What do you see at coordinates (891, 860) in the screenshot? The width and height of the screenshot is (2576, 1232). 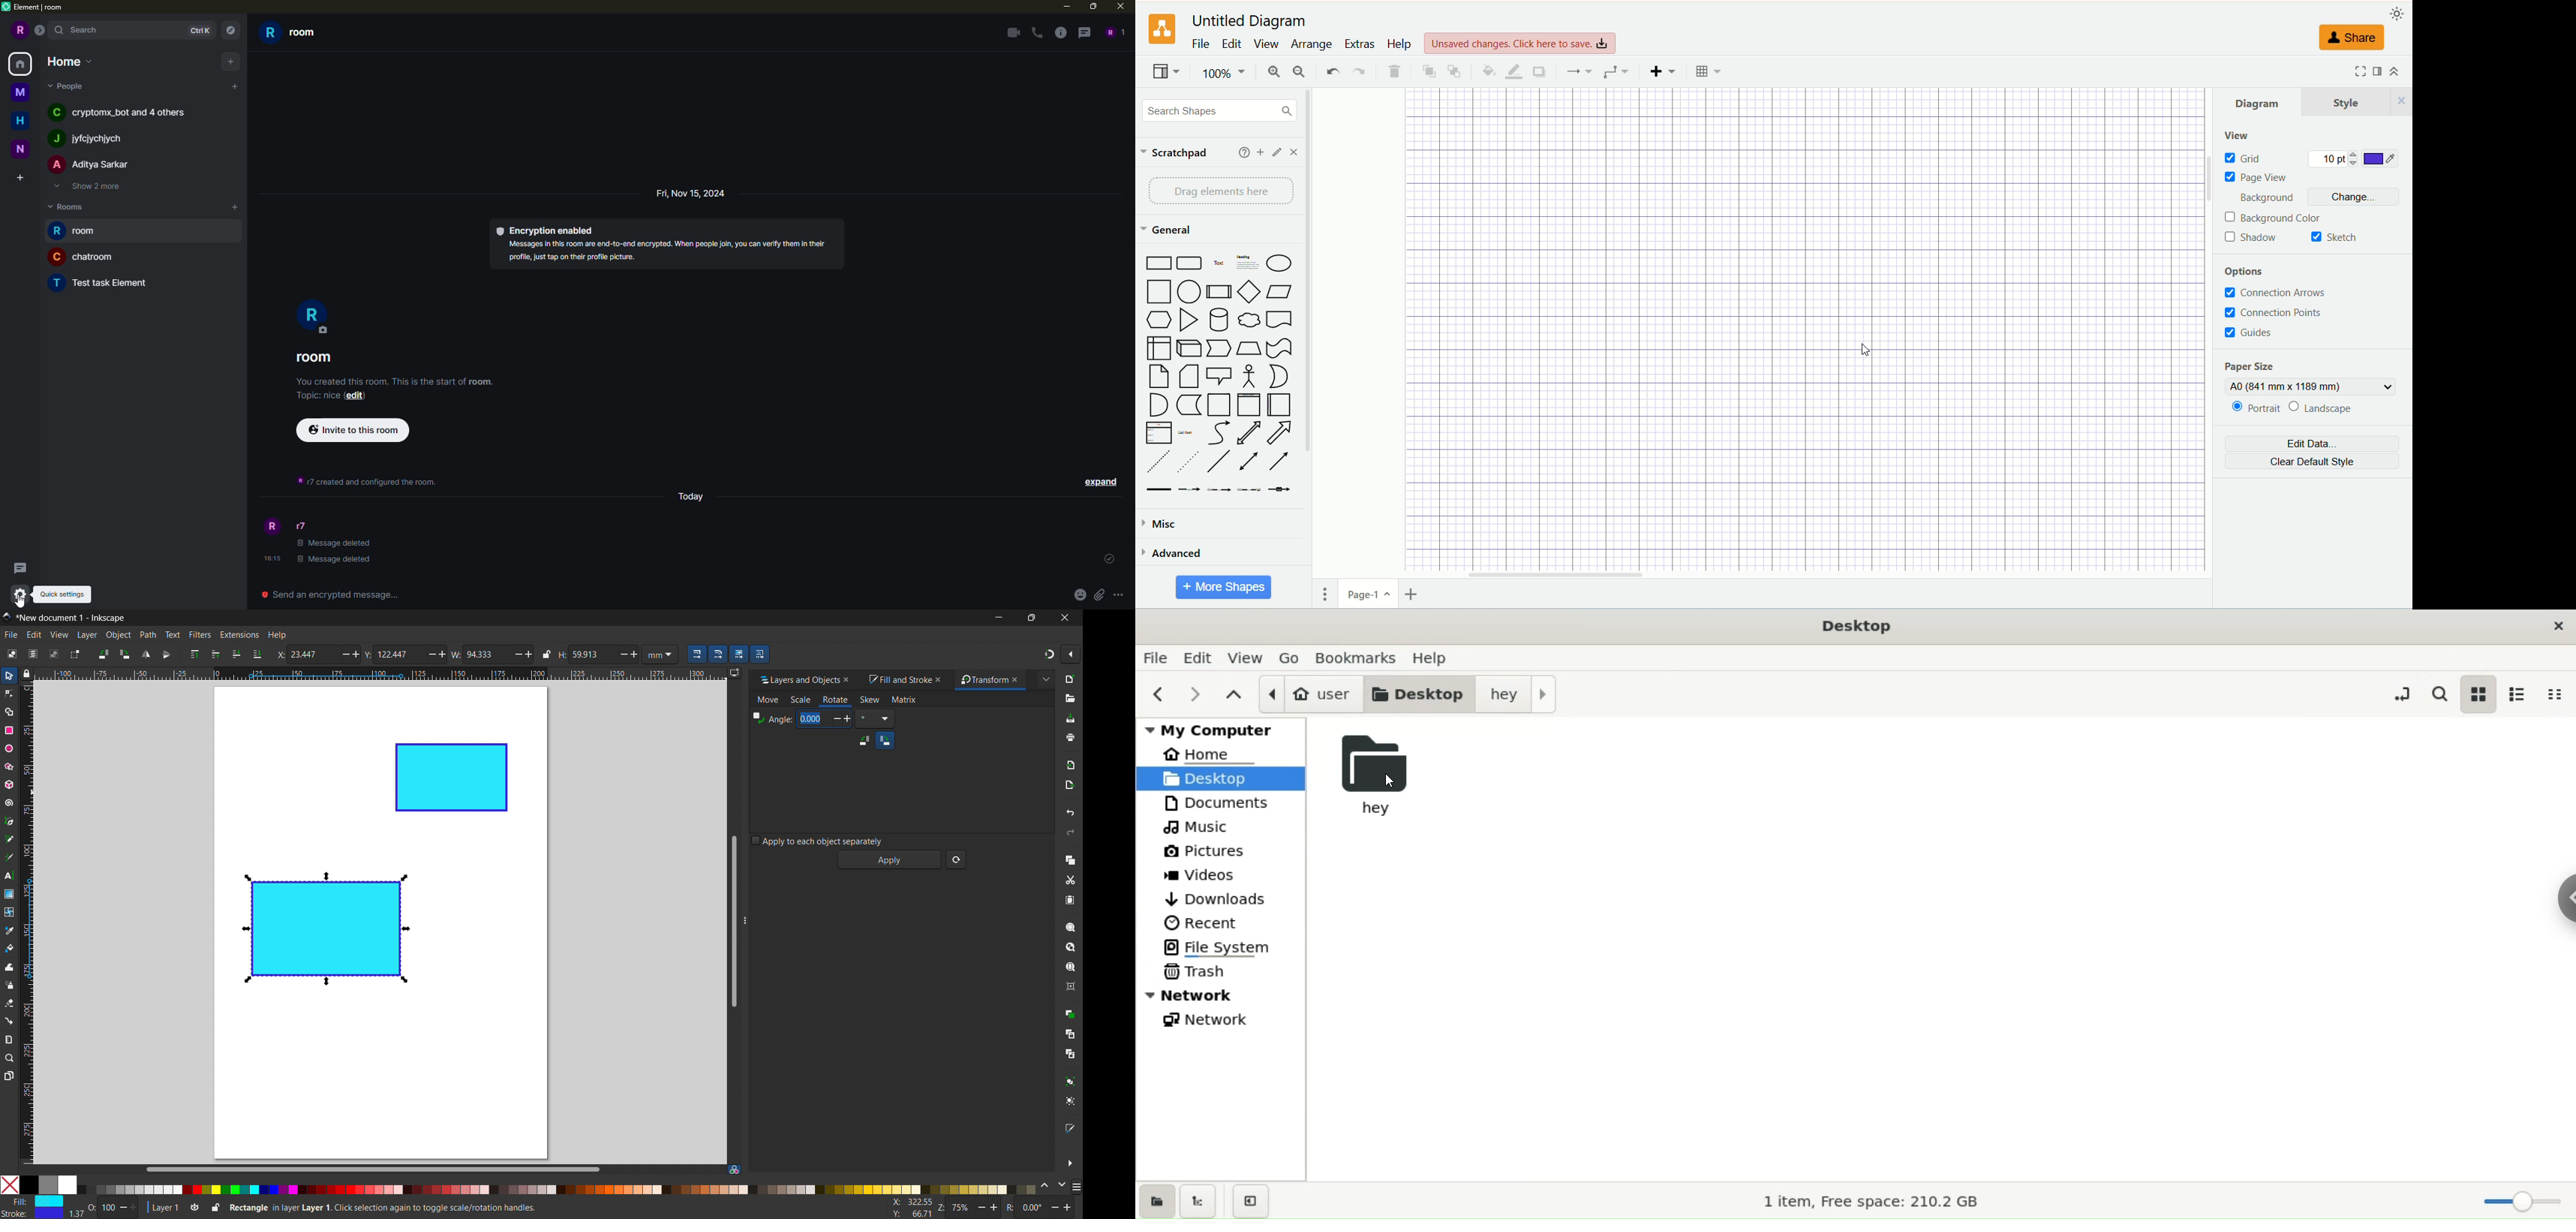 I see `apply` at bounding box center [891, 860].